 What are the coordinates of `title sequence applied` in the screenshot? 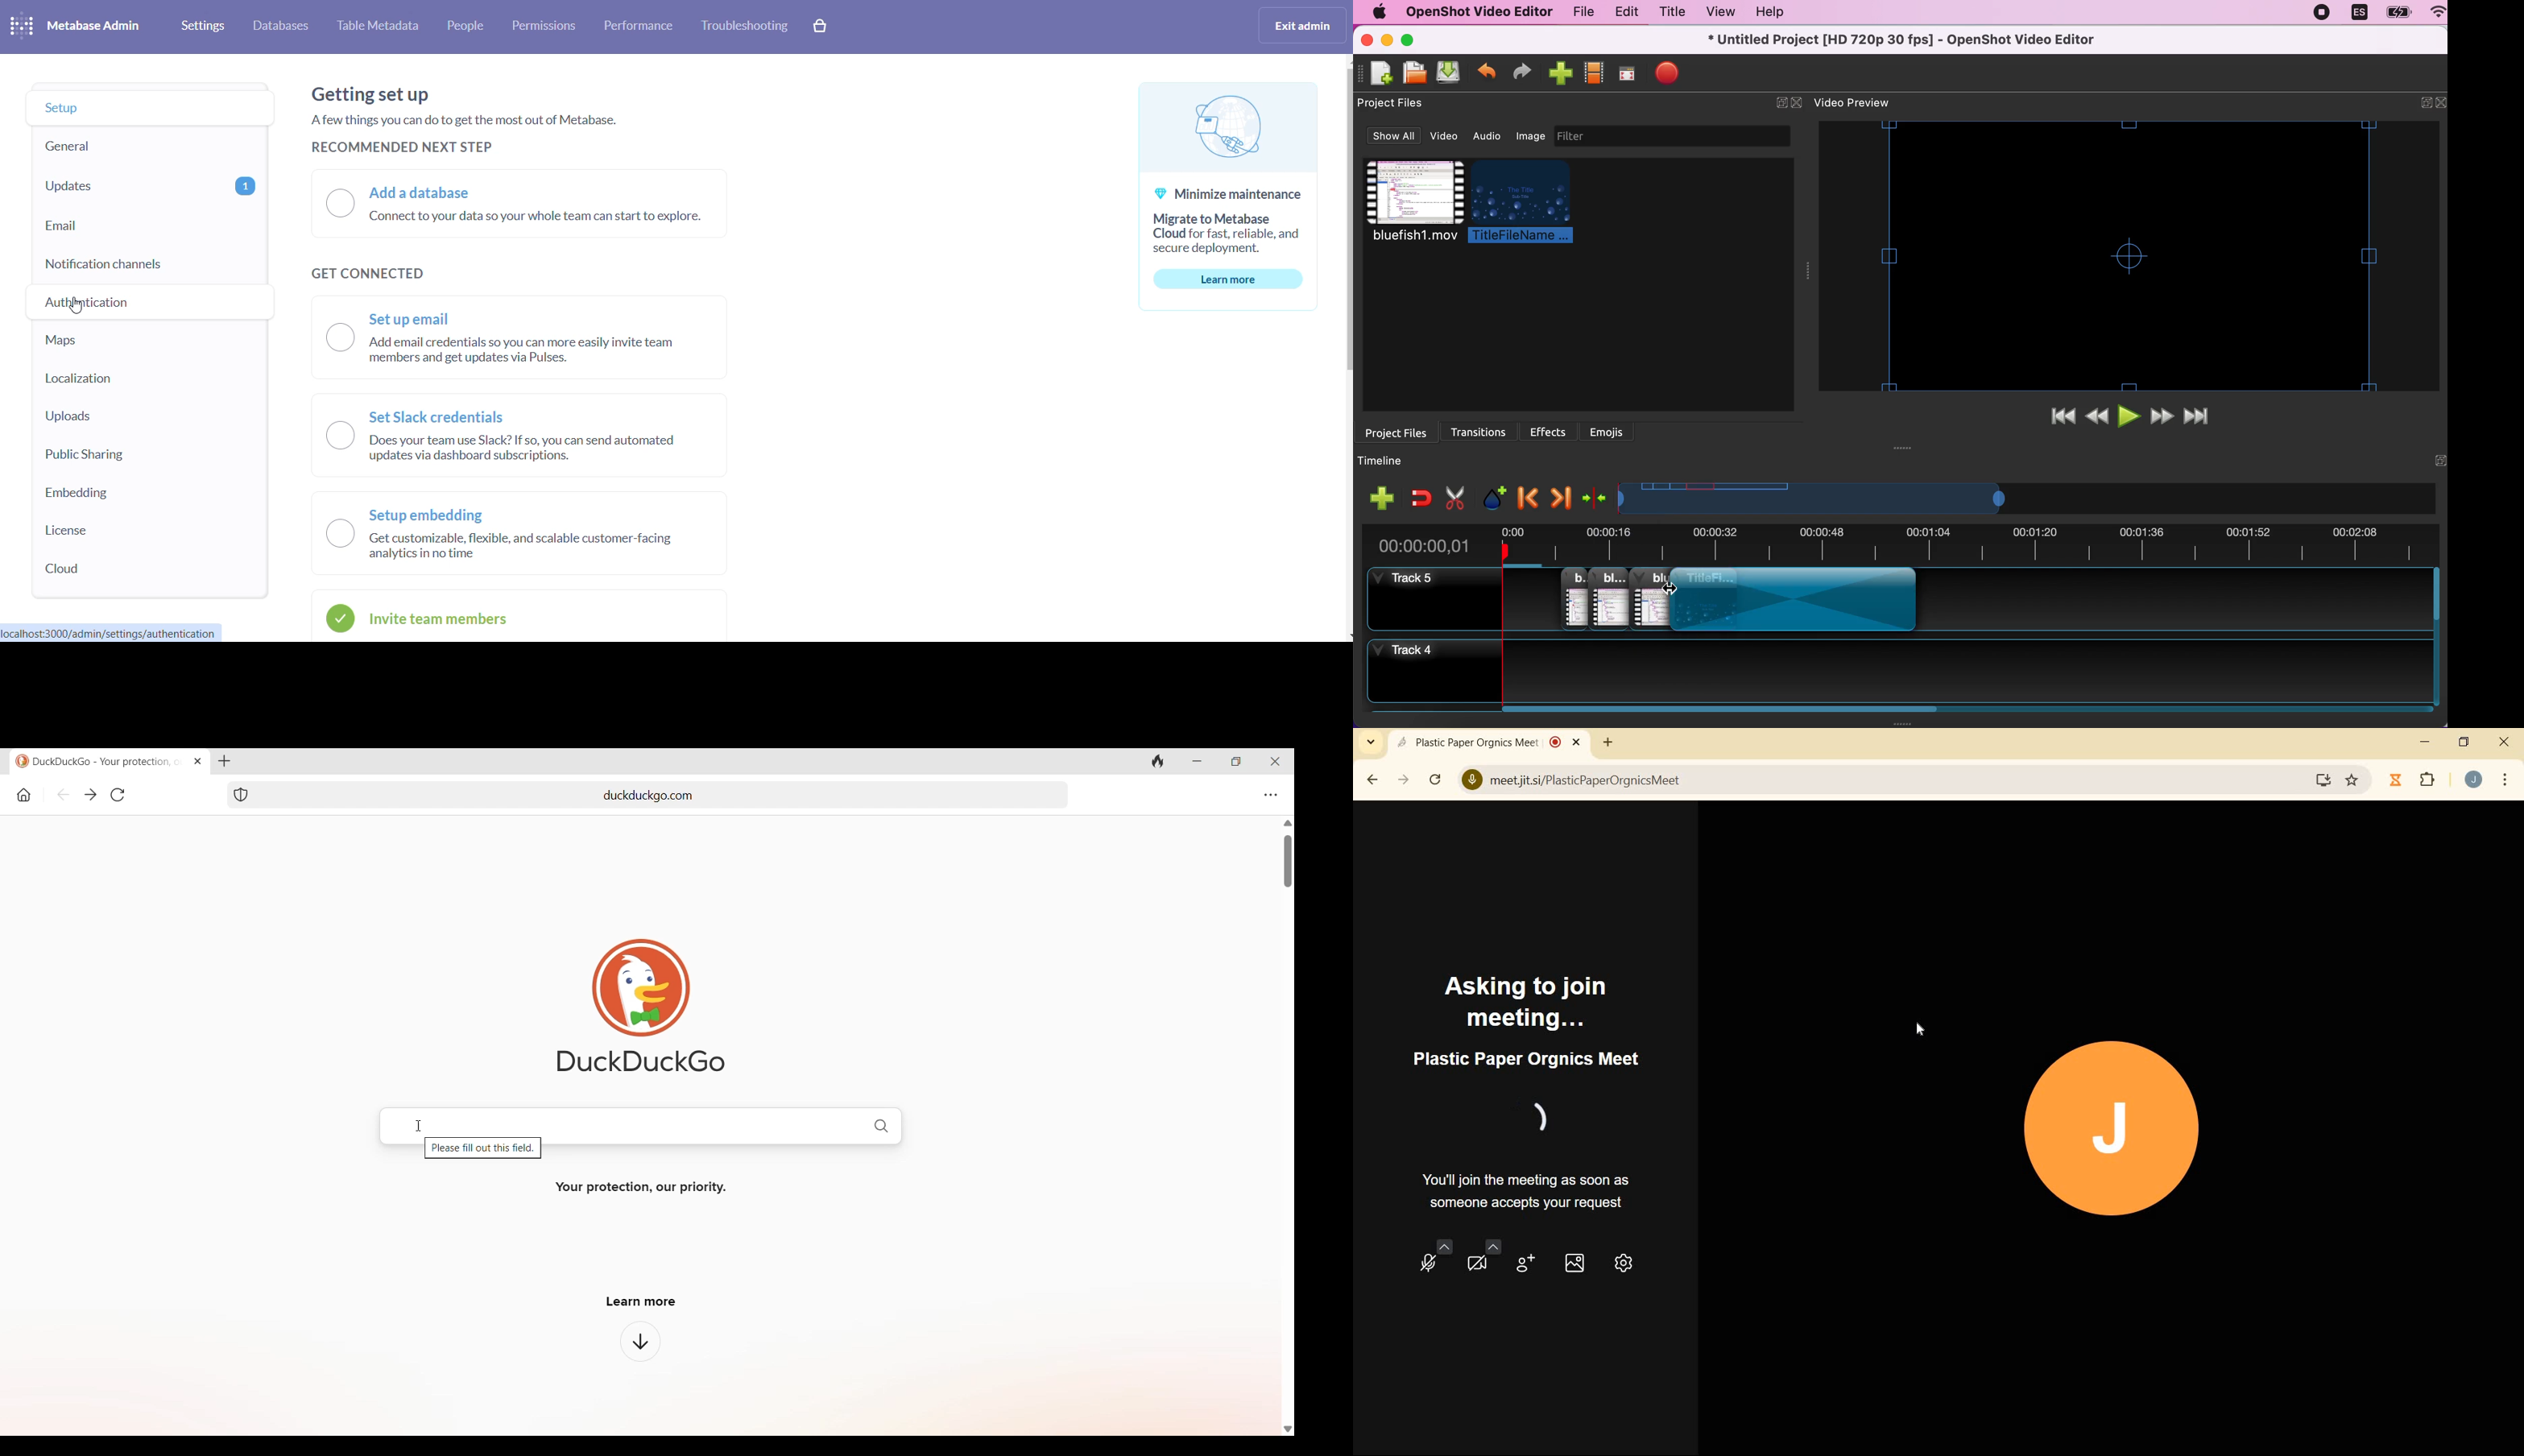 It's located at (1799, 601).